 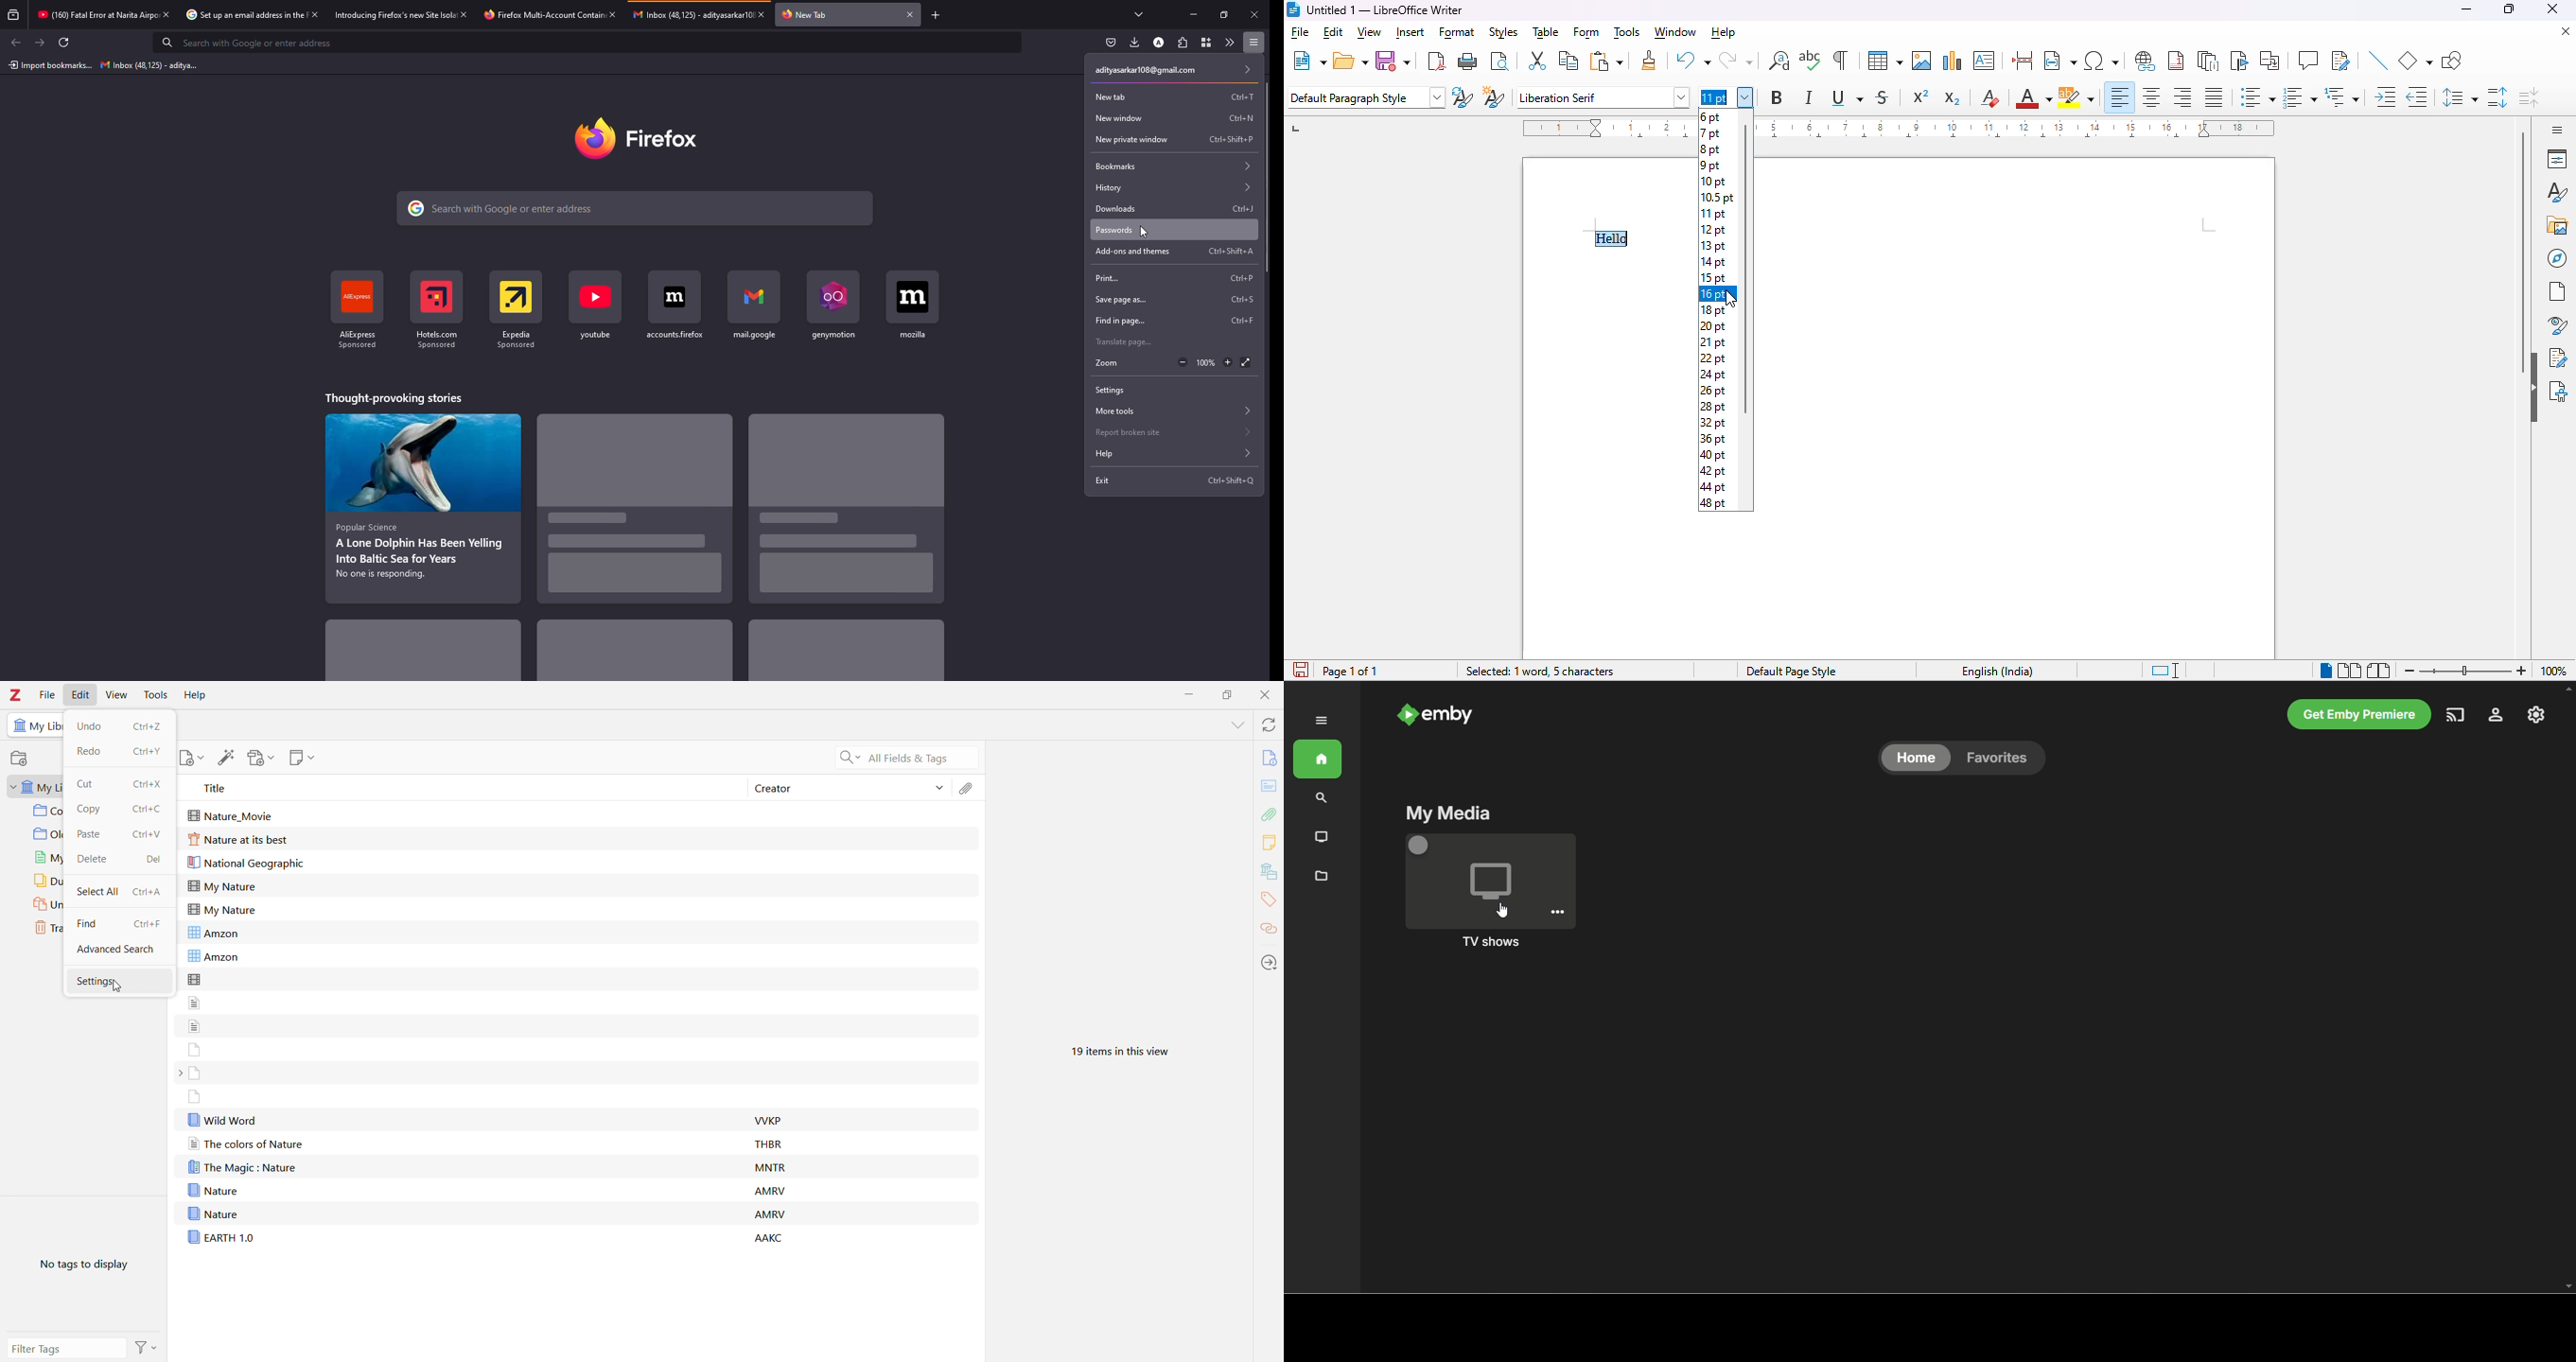 I want to click on Cut, so click(x=84, y=784).